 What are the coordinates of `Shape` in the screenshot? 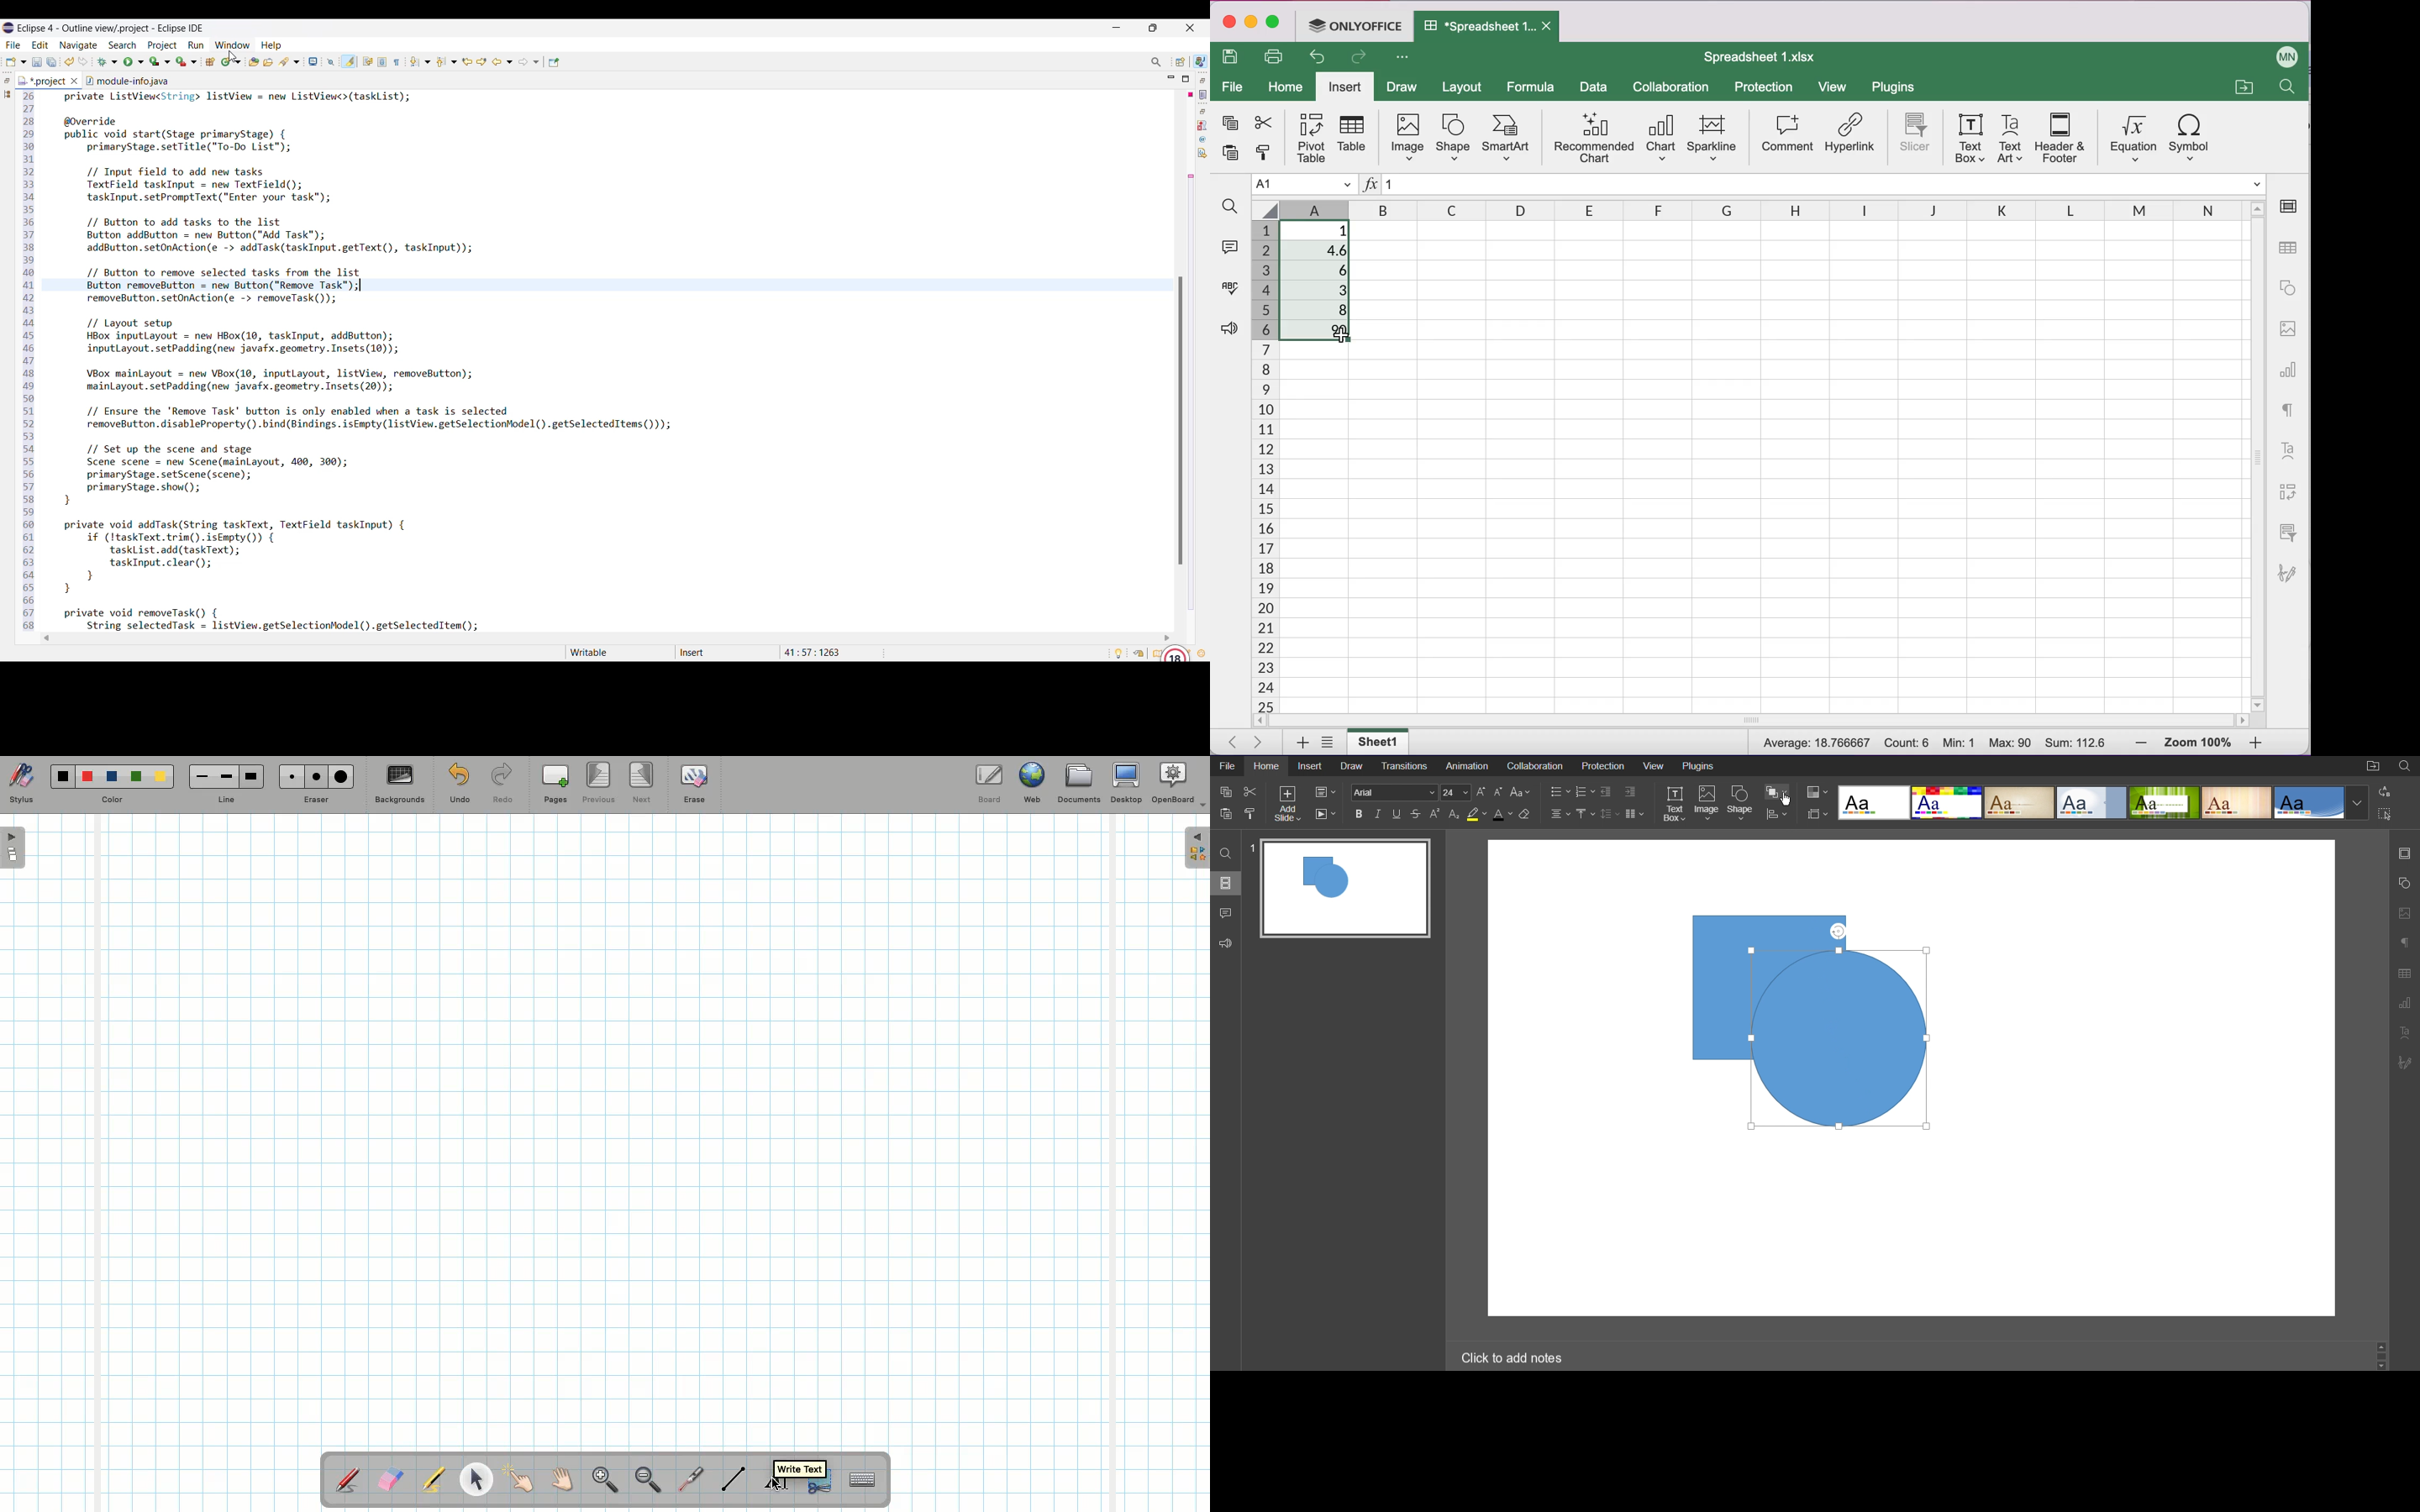 It's located at (1743, 805).